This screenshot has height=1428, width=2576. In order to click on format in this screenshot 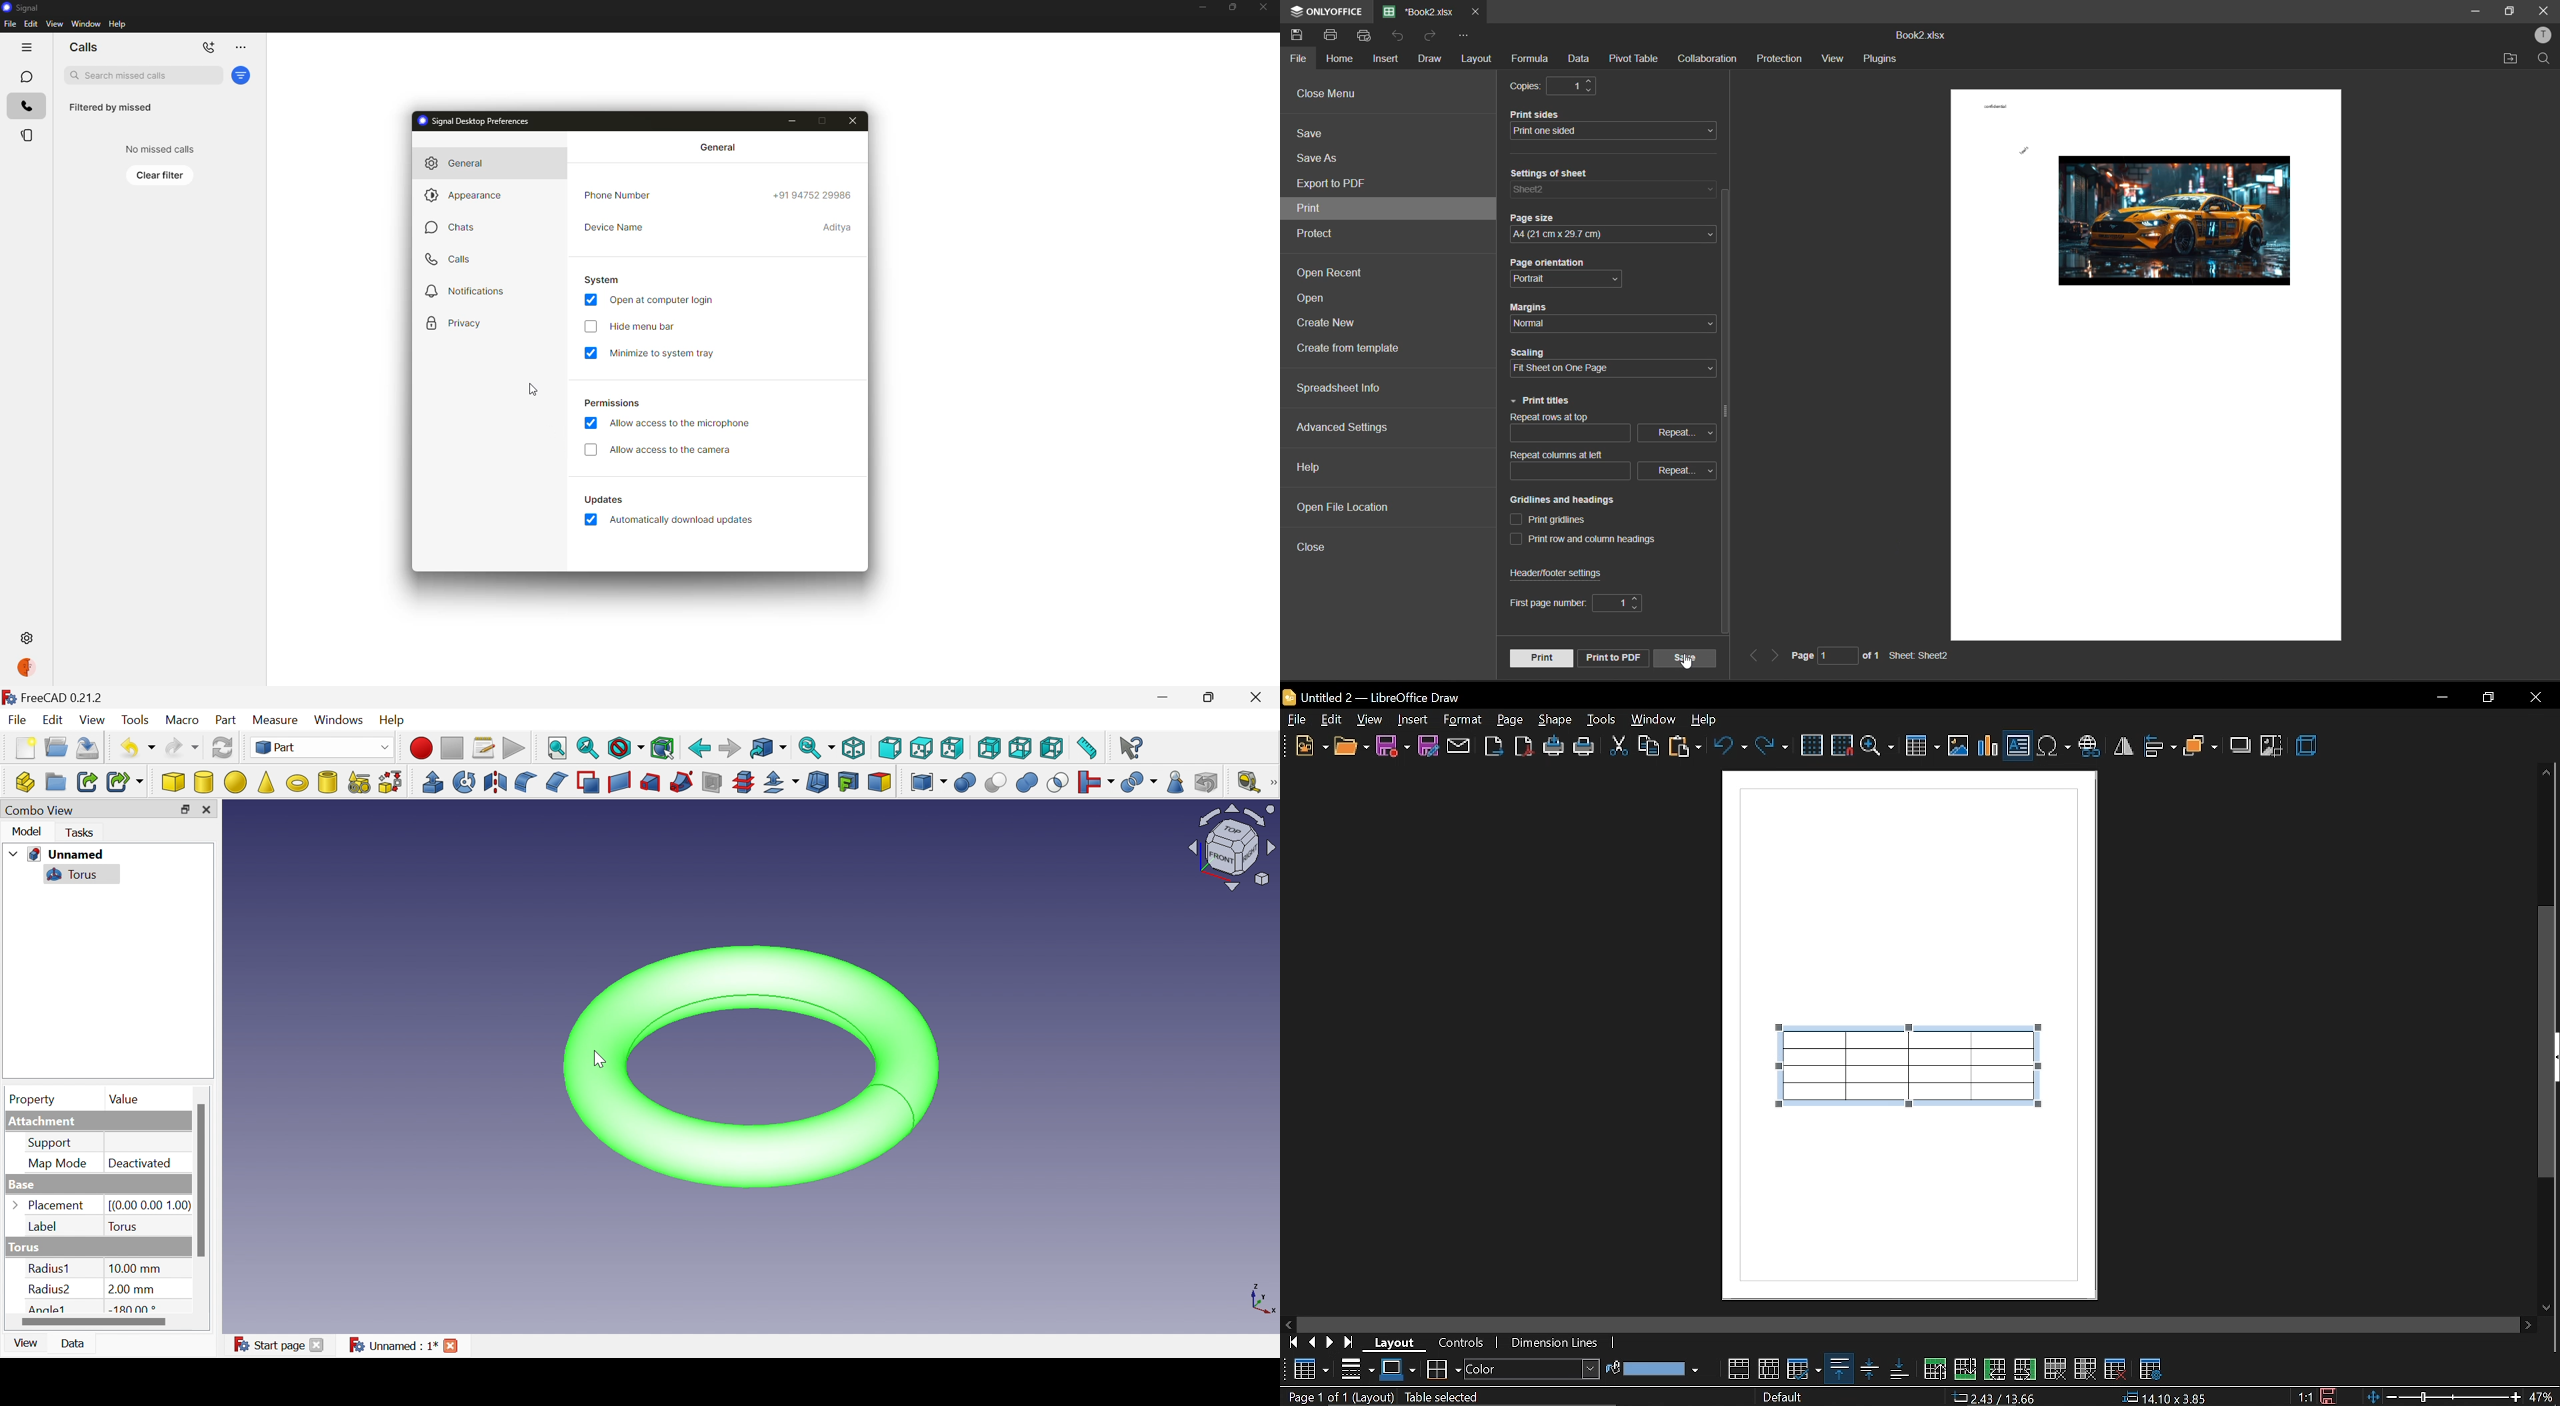, I will do `click(1463, 719)`.